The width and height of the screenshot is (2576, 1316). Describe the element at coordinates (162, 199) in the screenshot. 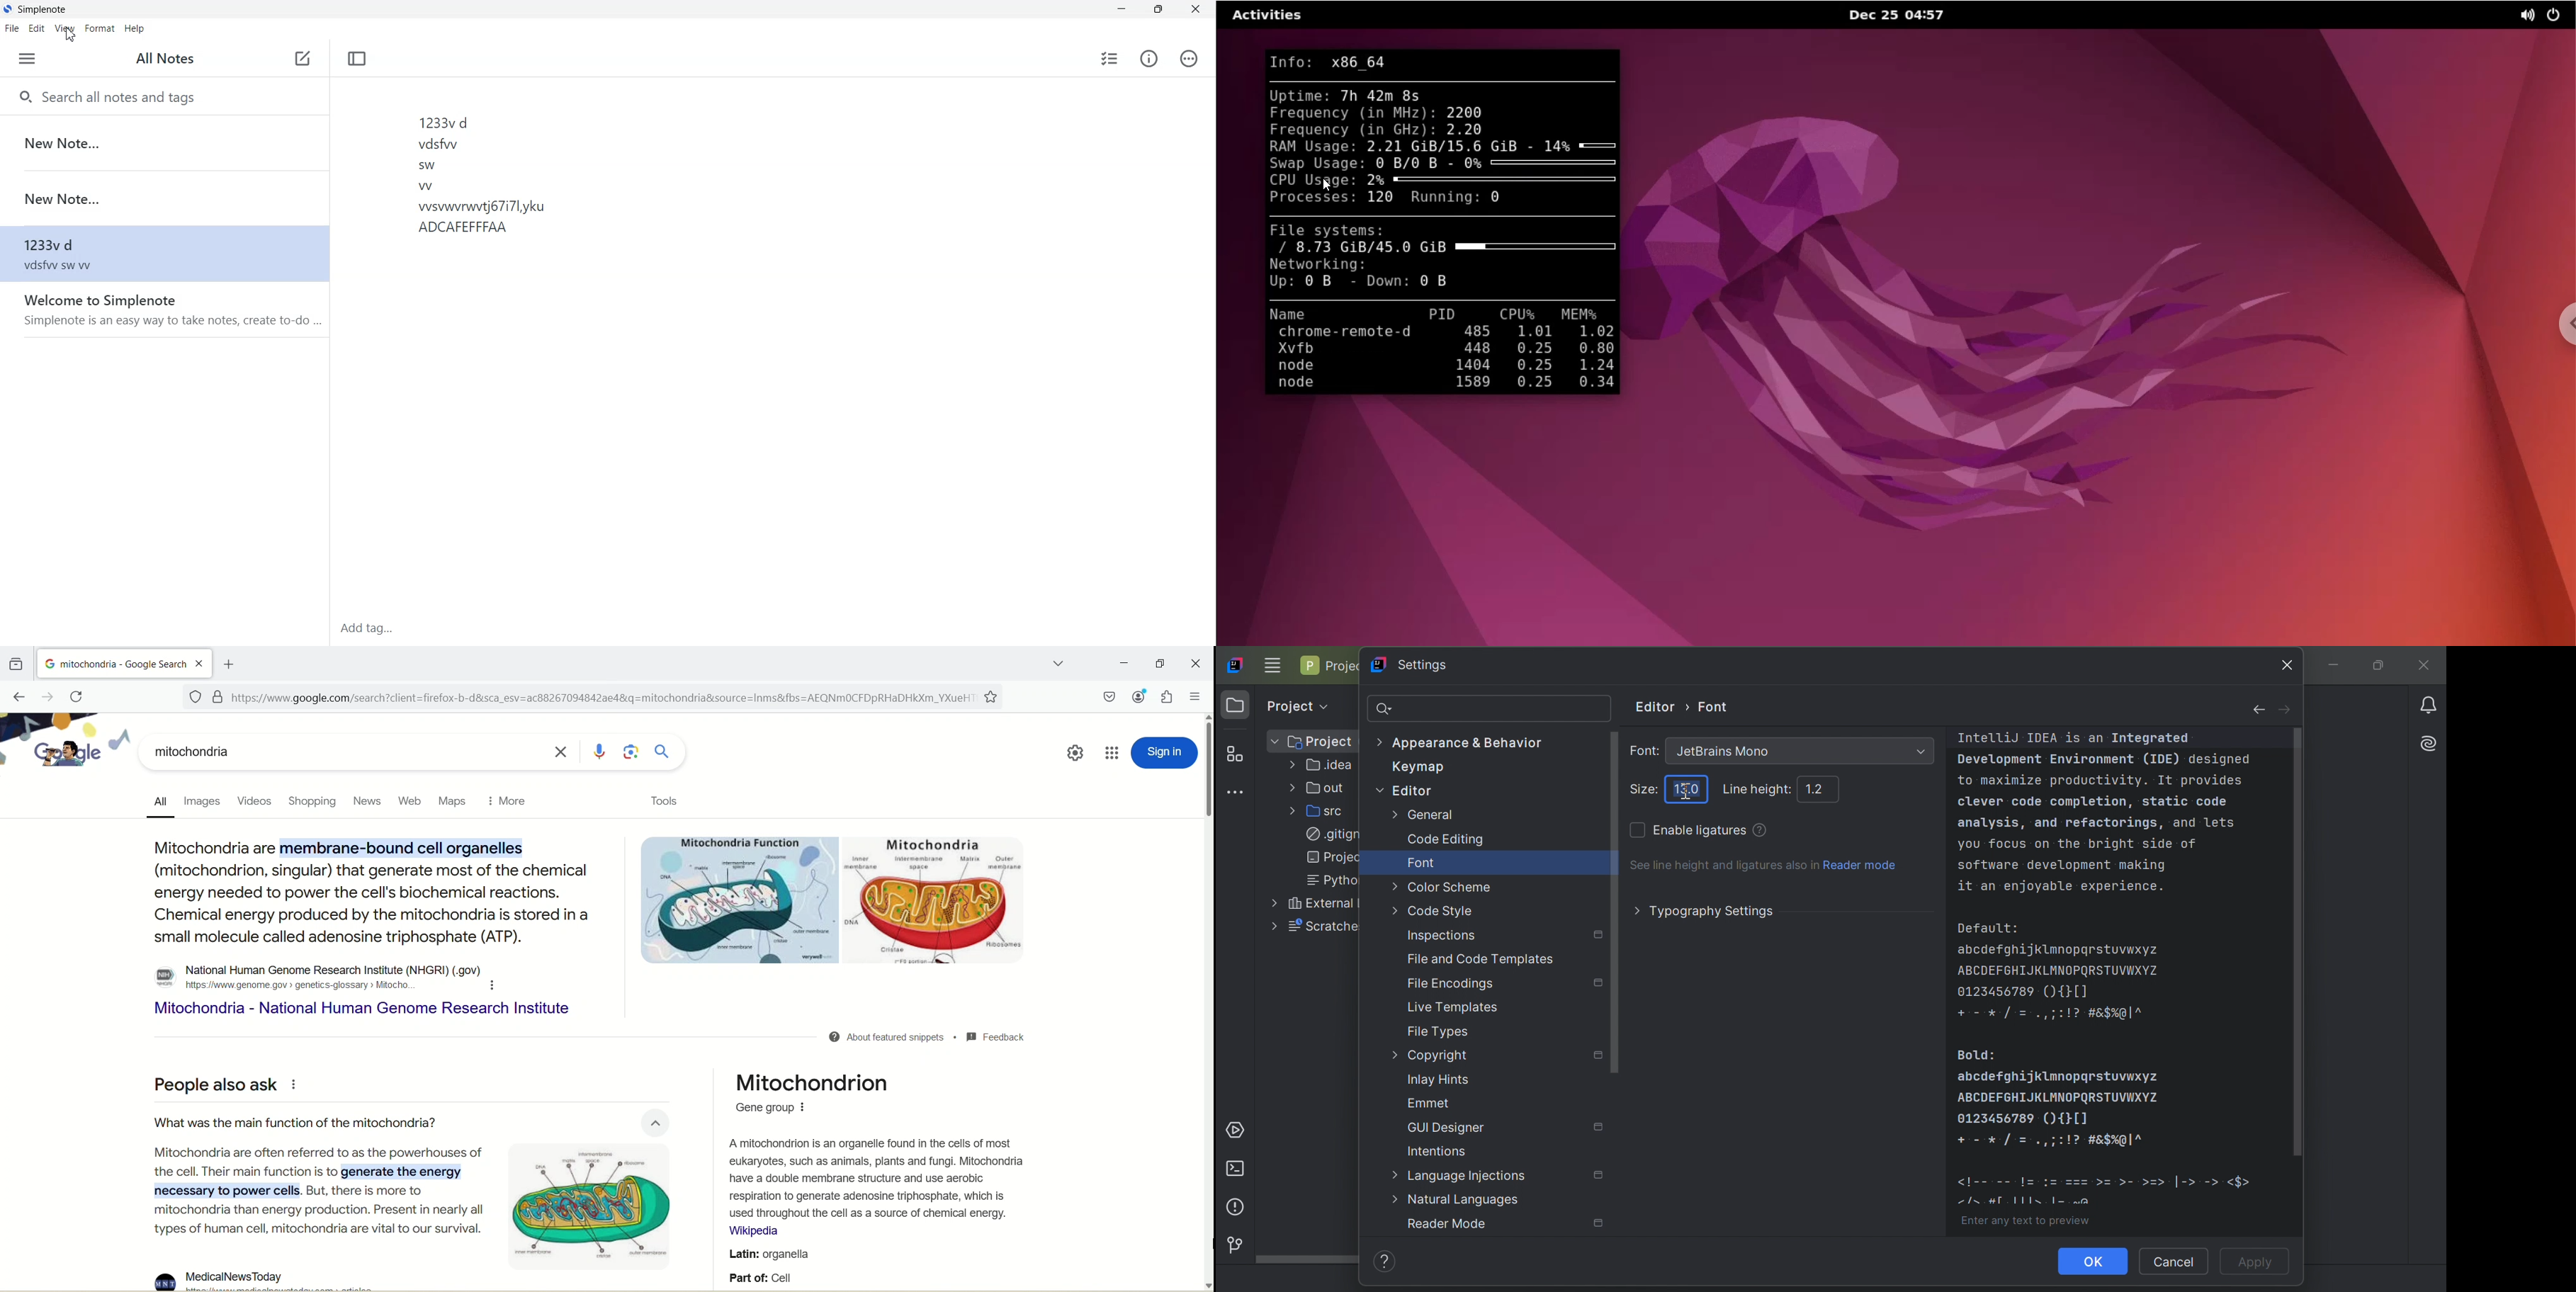

I see `New Note ` at that location.